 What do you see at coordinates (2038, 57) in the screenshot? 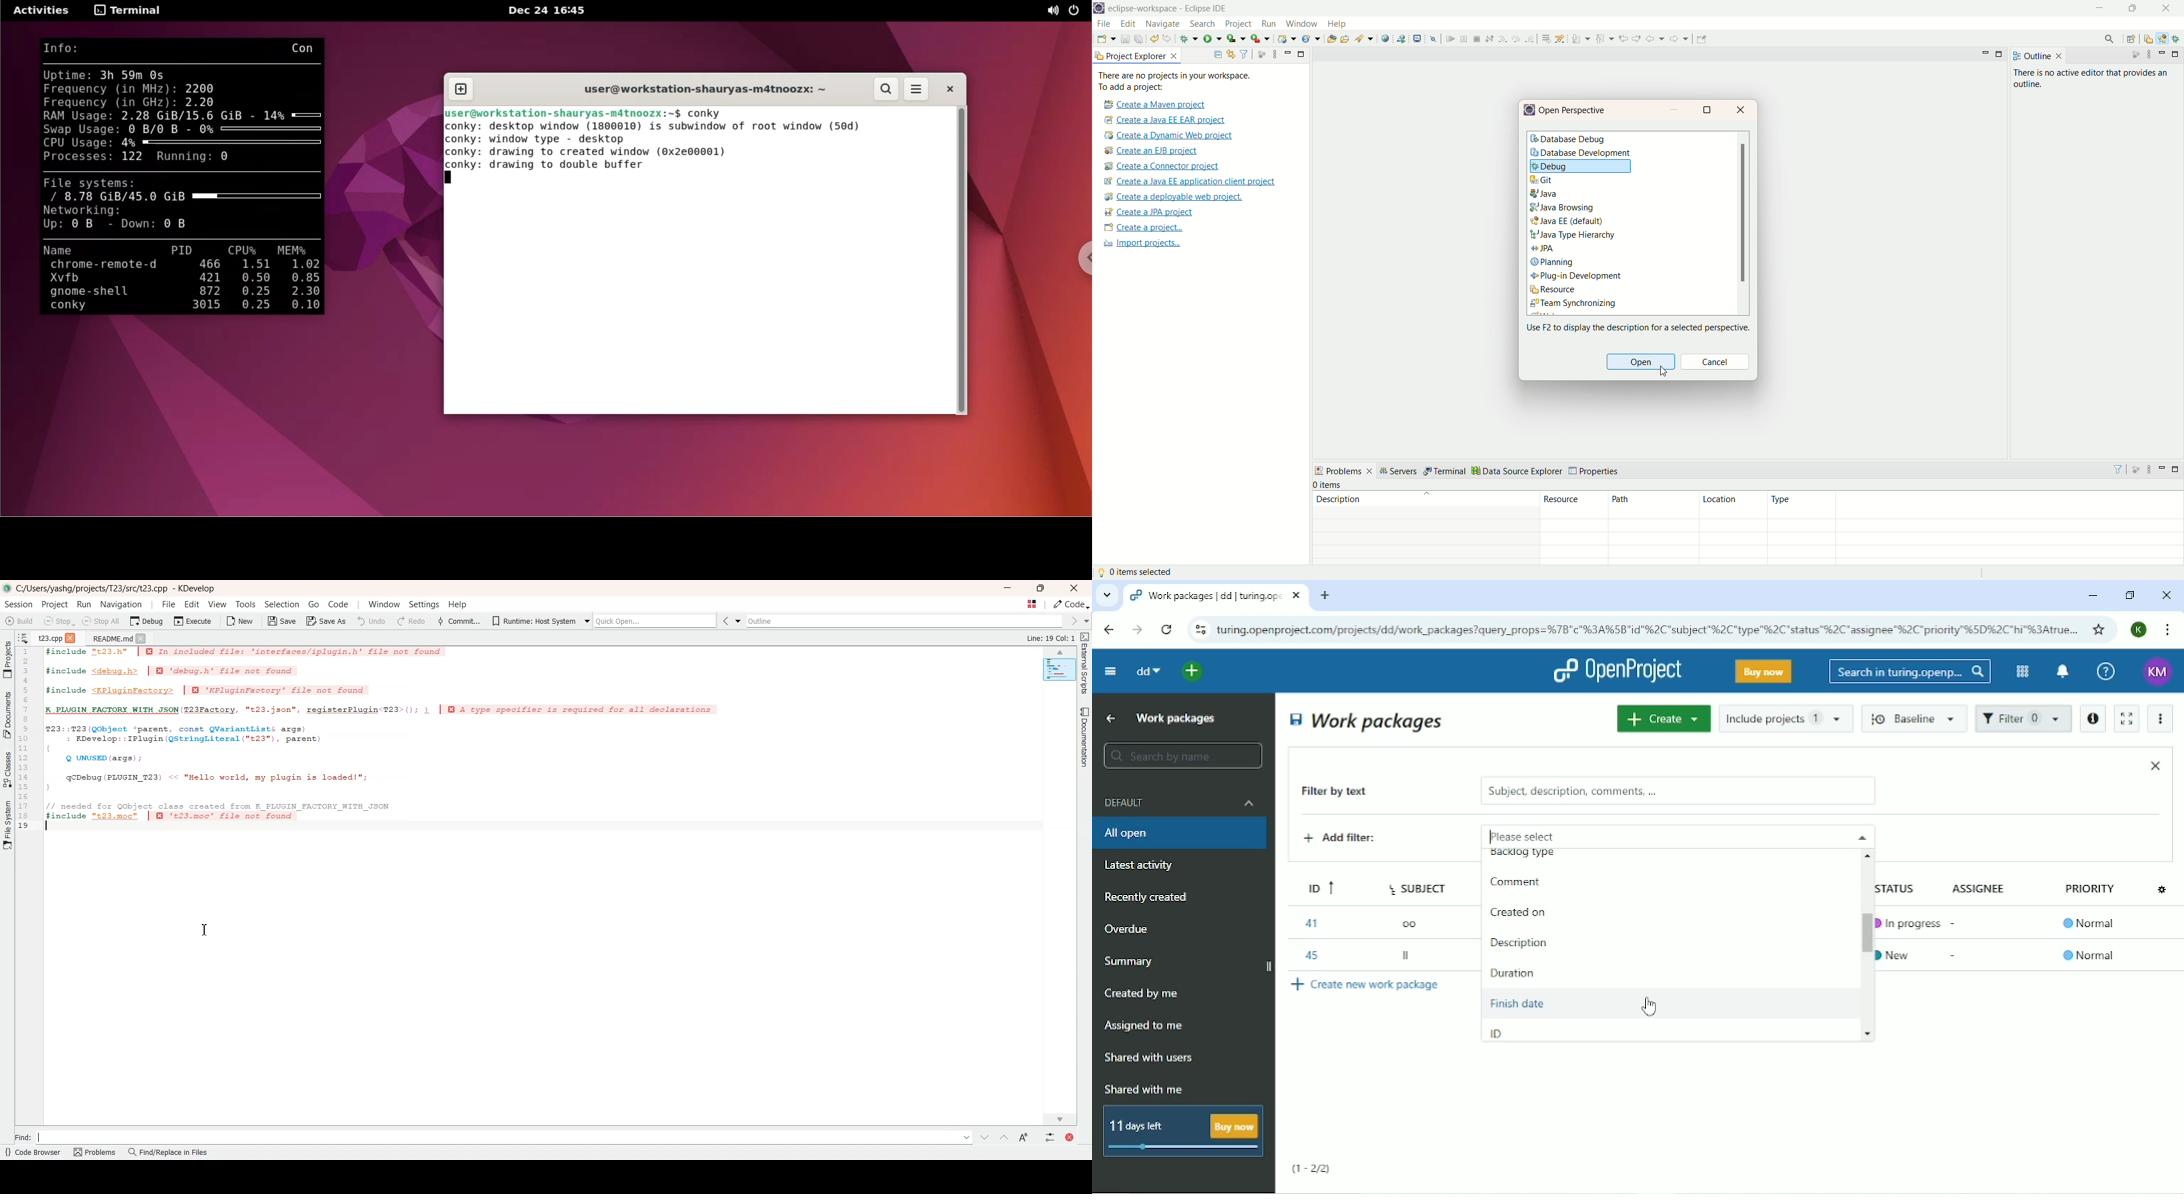
I see `outline` at bounding box center [2038, 57].